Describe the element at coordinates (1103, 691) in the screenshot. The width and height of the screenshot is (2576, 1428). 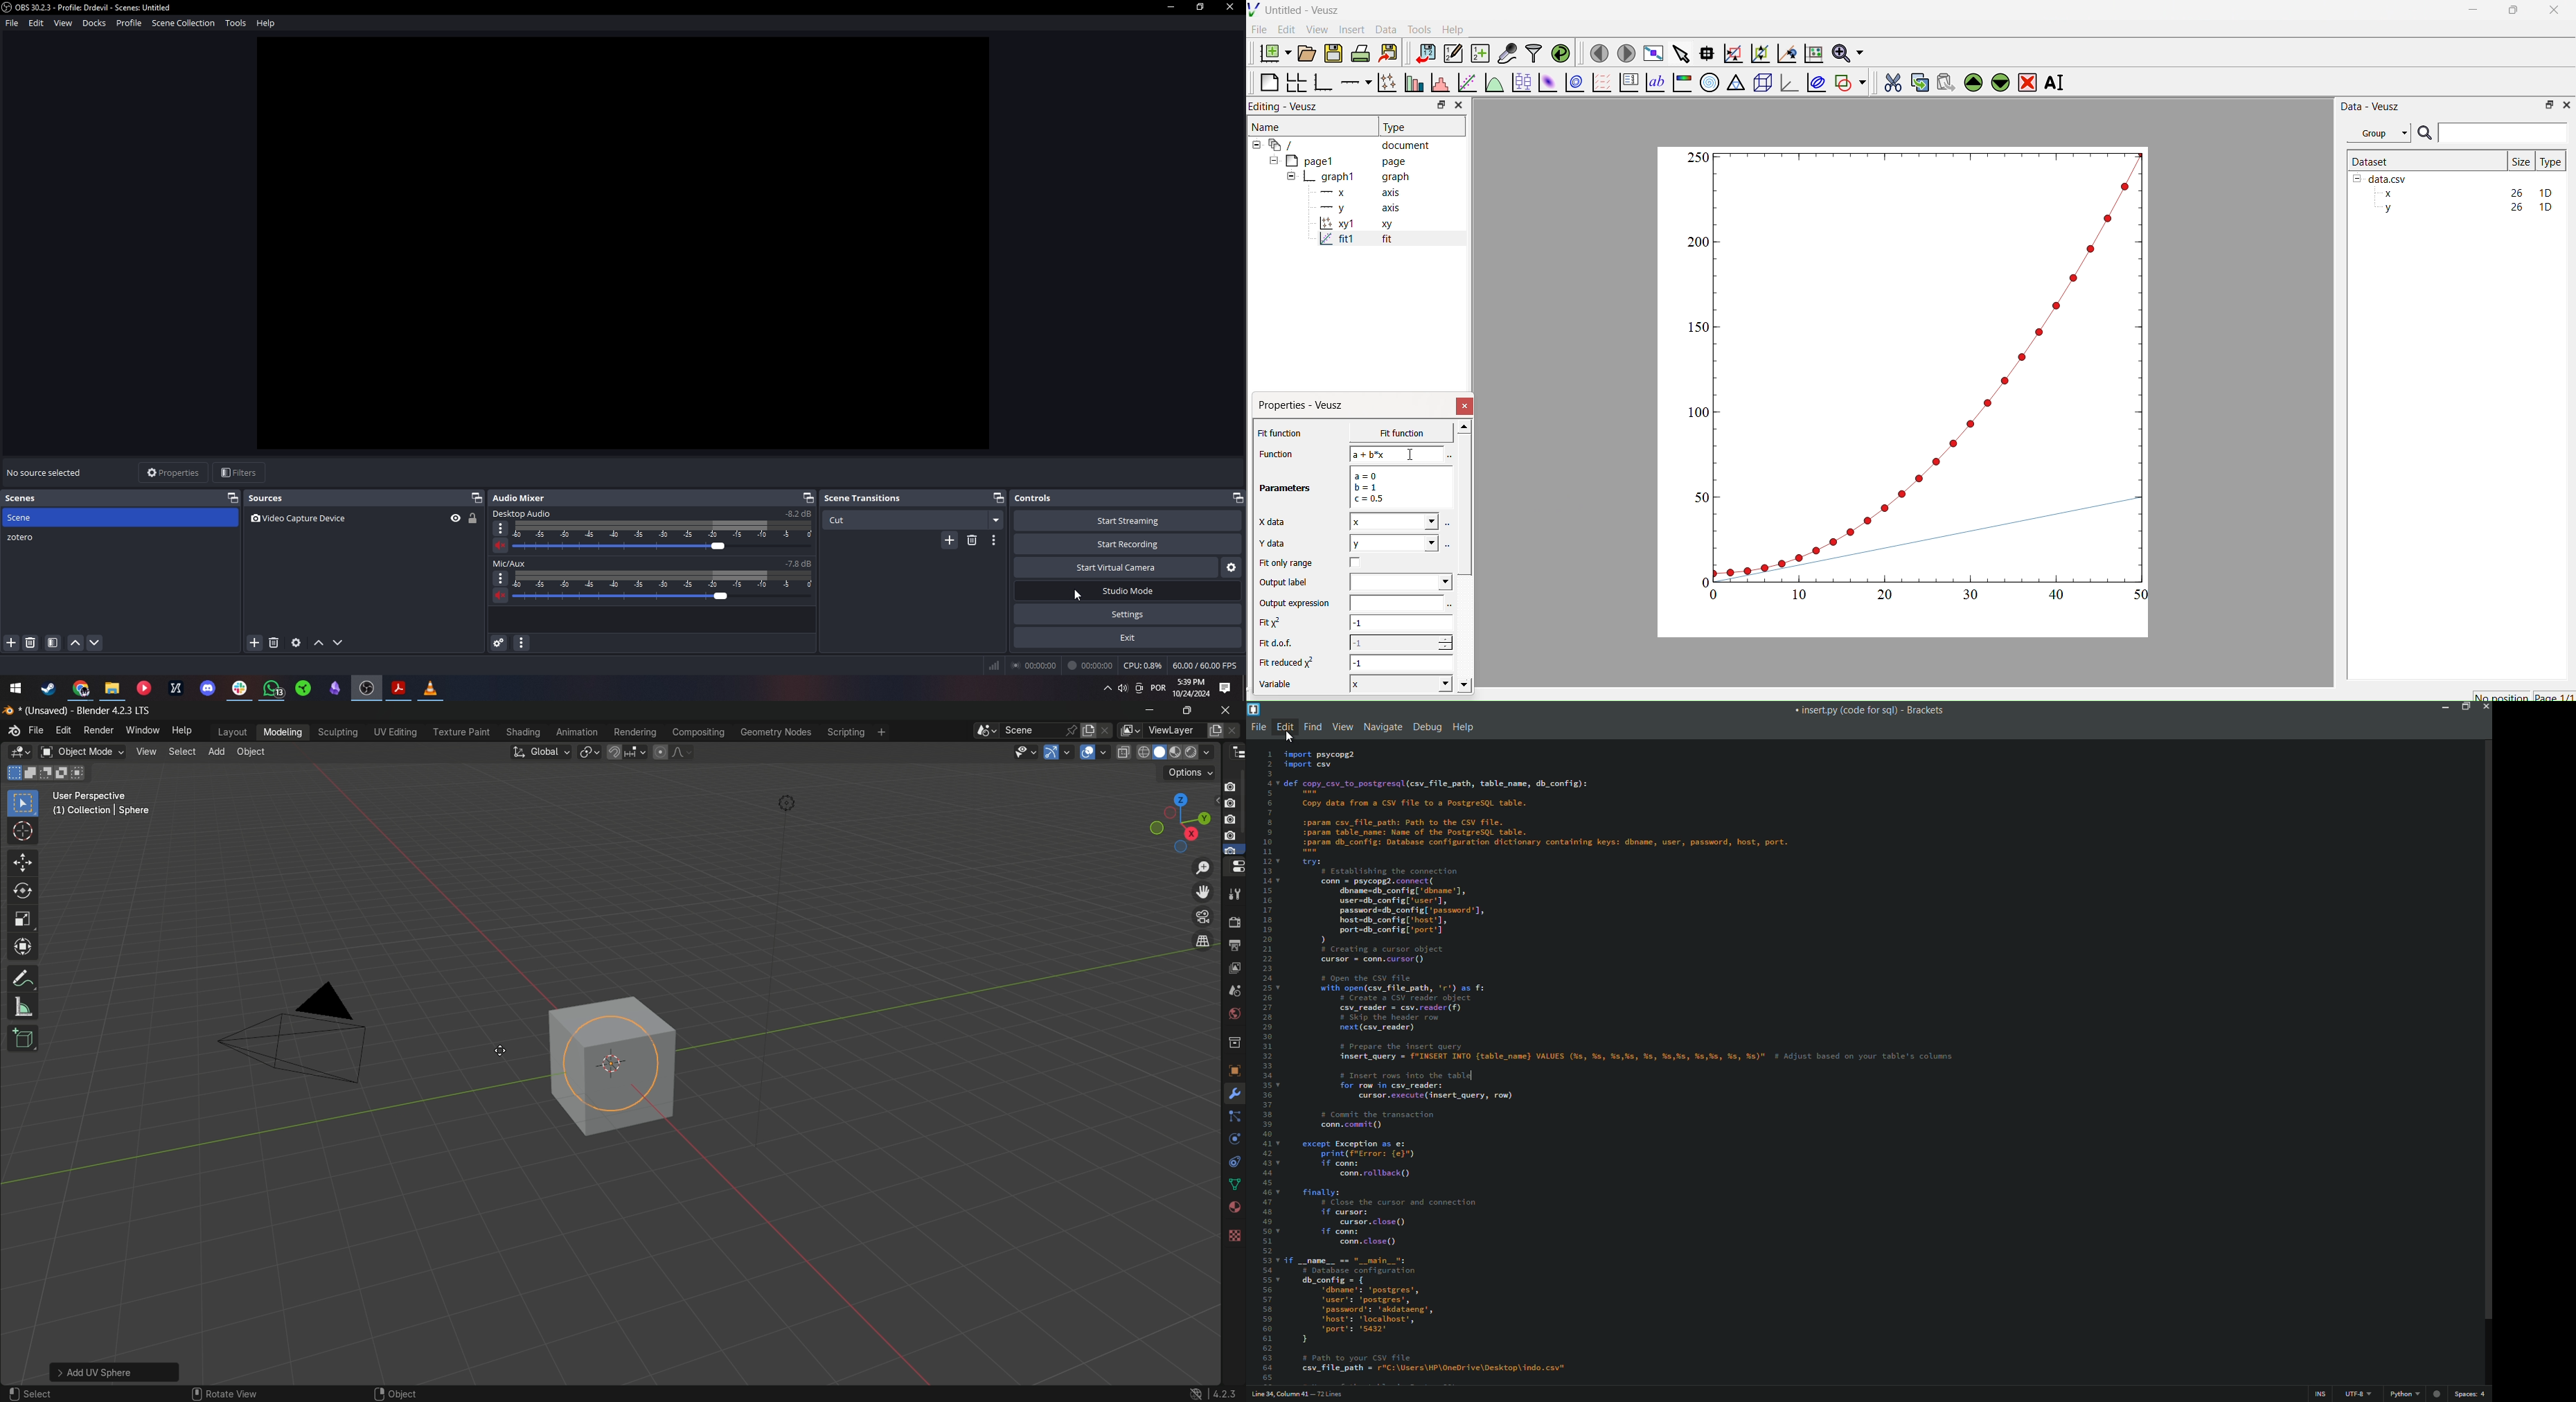
I see `show hidden icons` at that location.